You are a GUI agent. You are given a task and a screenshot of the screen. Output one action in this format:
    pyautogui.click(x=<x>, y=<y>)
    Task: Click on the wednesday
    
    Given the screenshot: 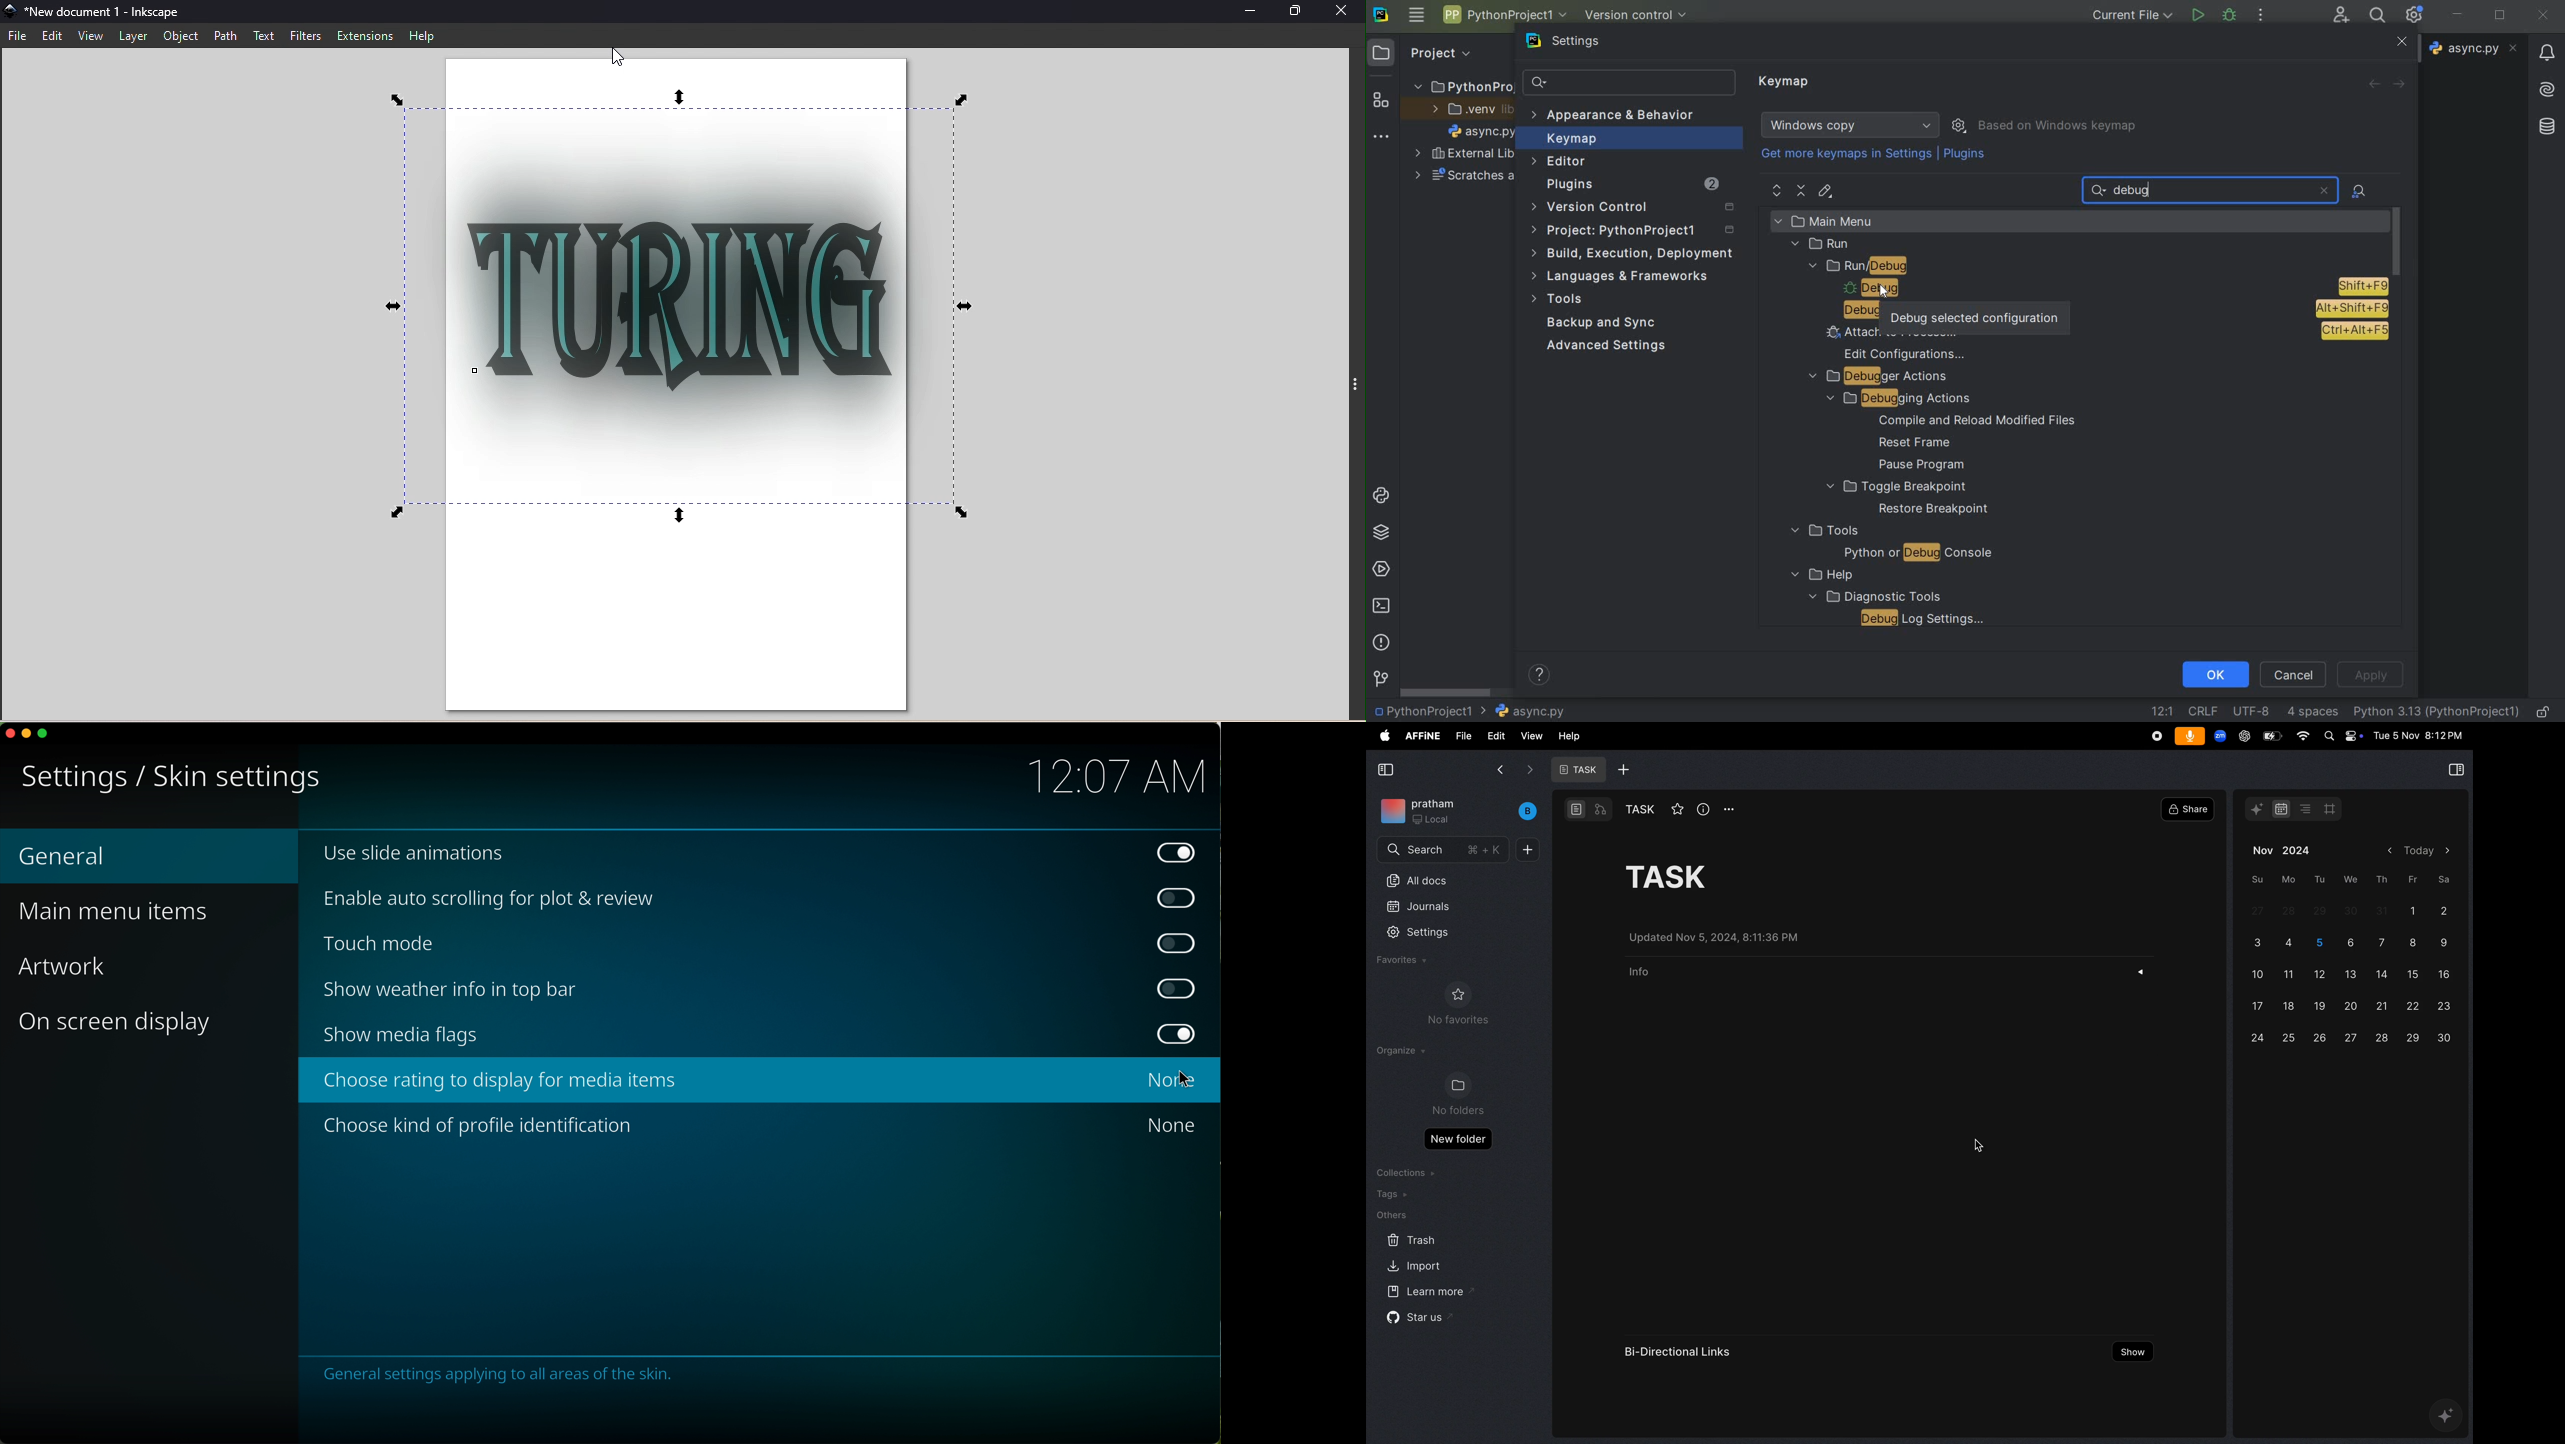 What is the action you would take?
    pyautogui.click(x=2347, y=879)
    